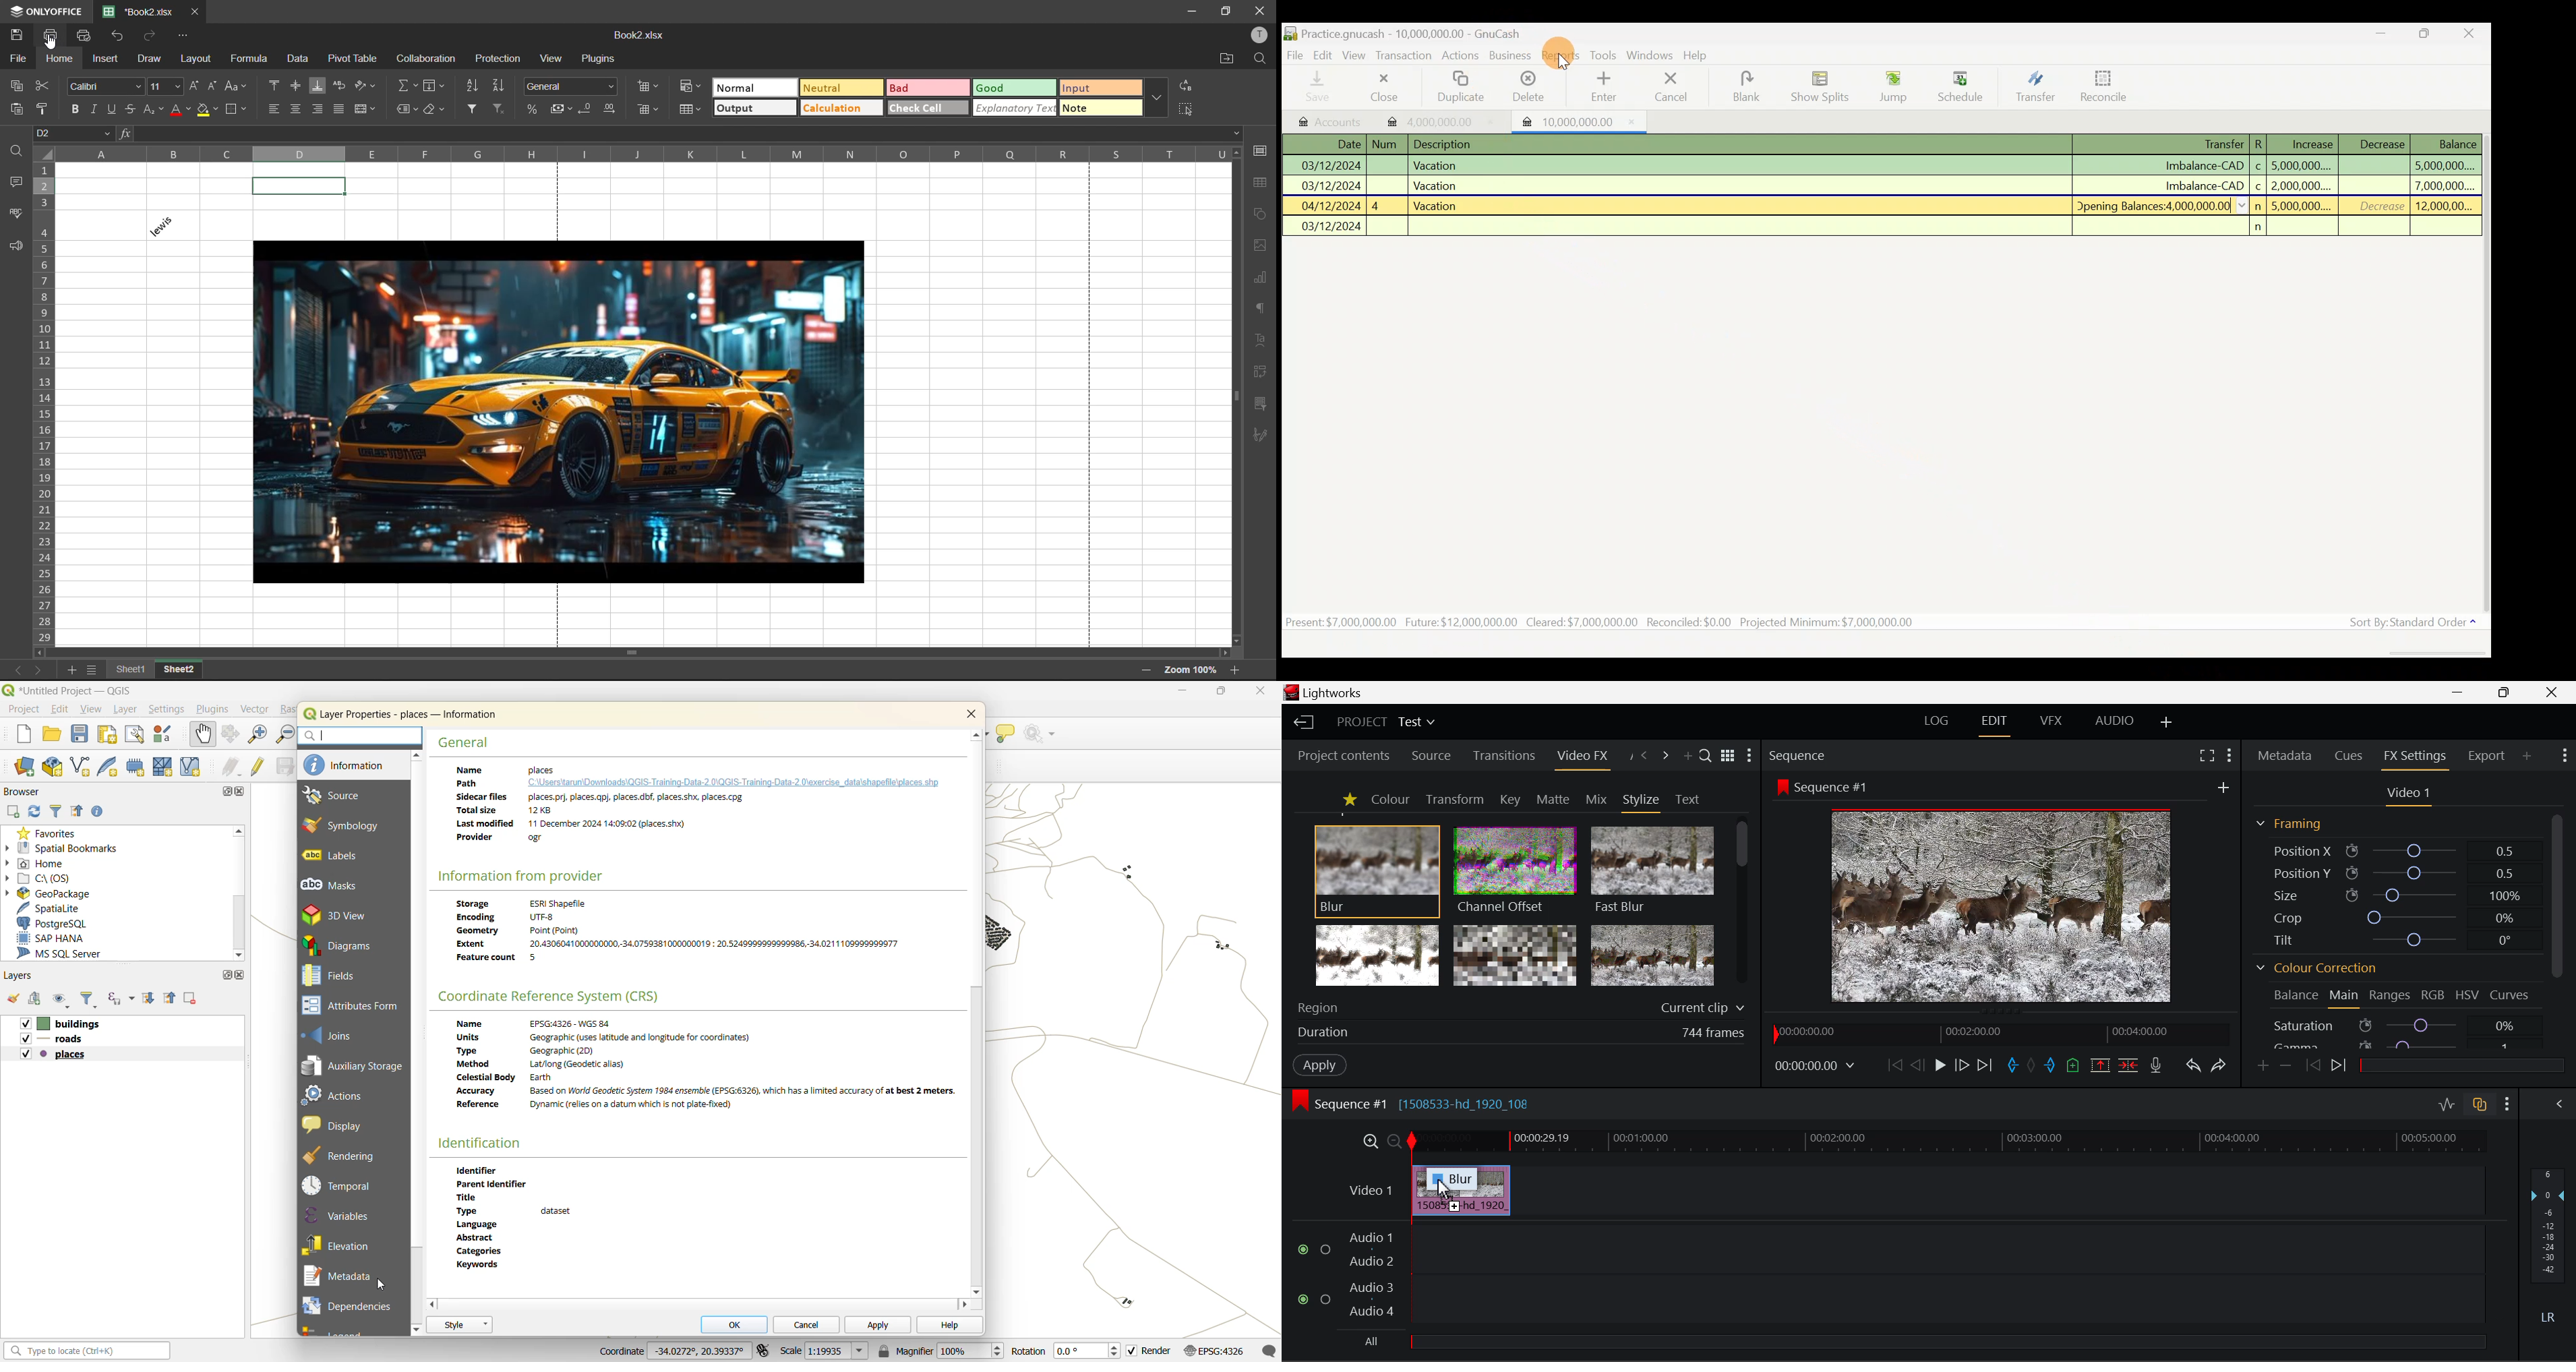 This screenshot has width=2576, height=1372. What do you see at coordinates (226, 976) in the screenshot?
I see `maximize` at bounding box center [226, 976].